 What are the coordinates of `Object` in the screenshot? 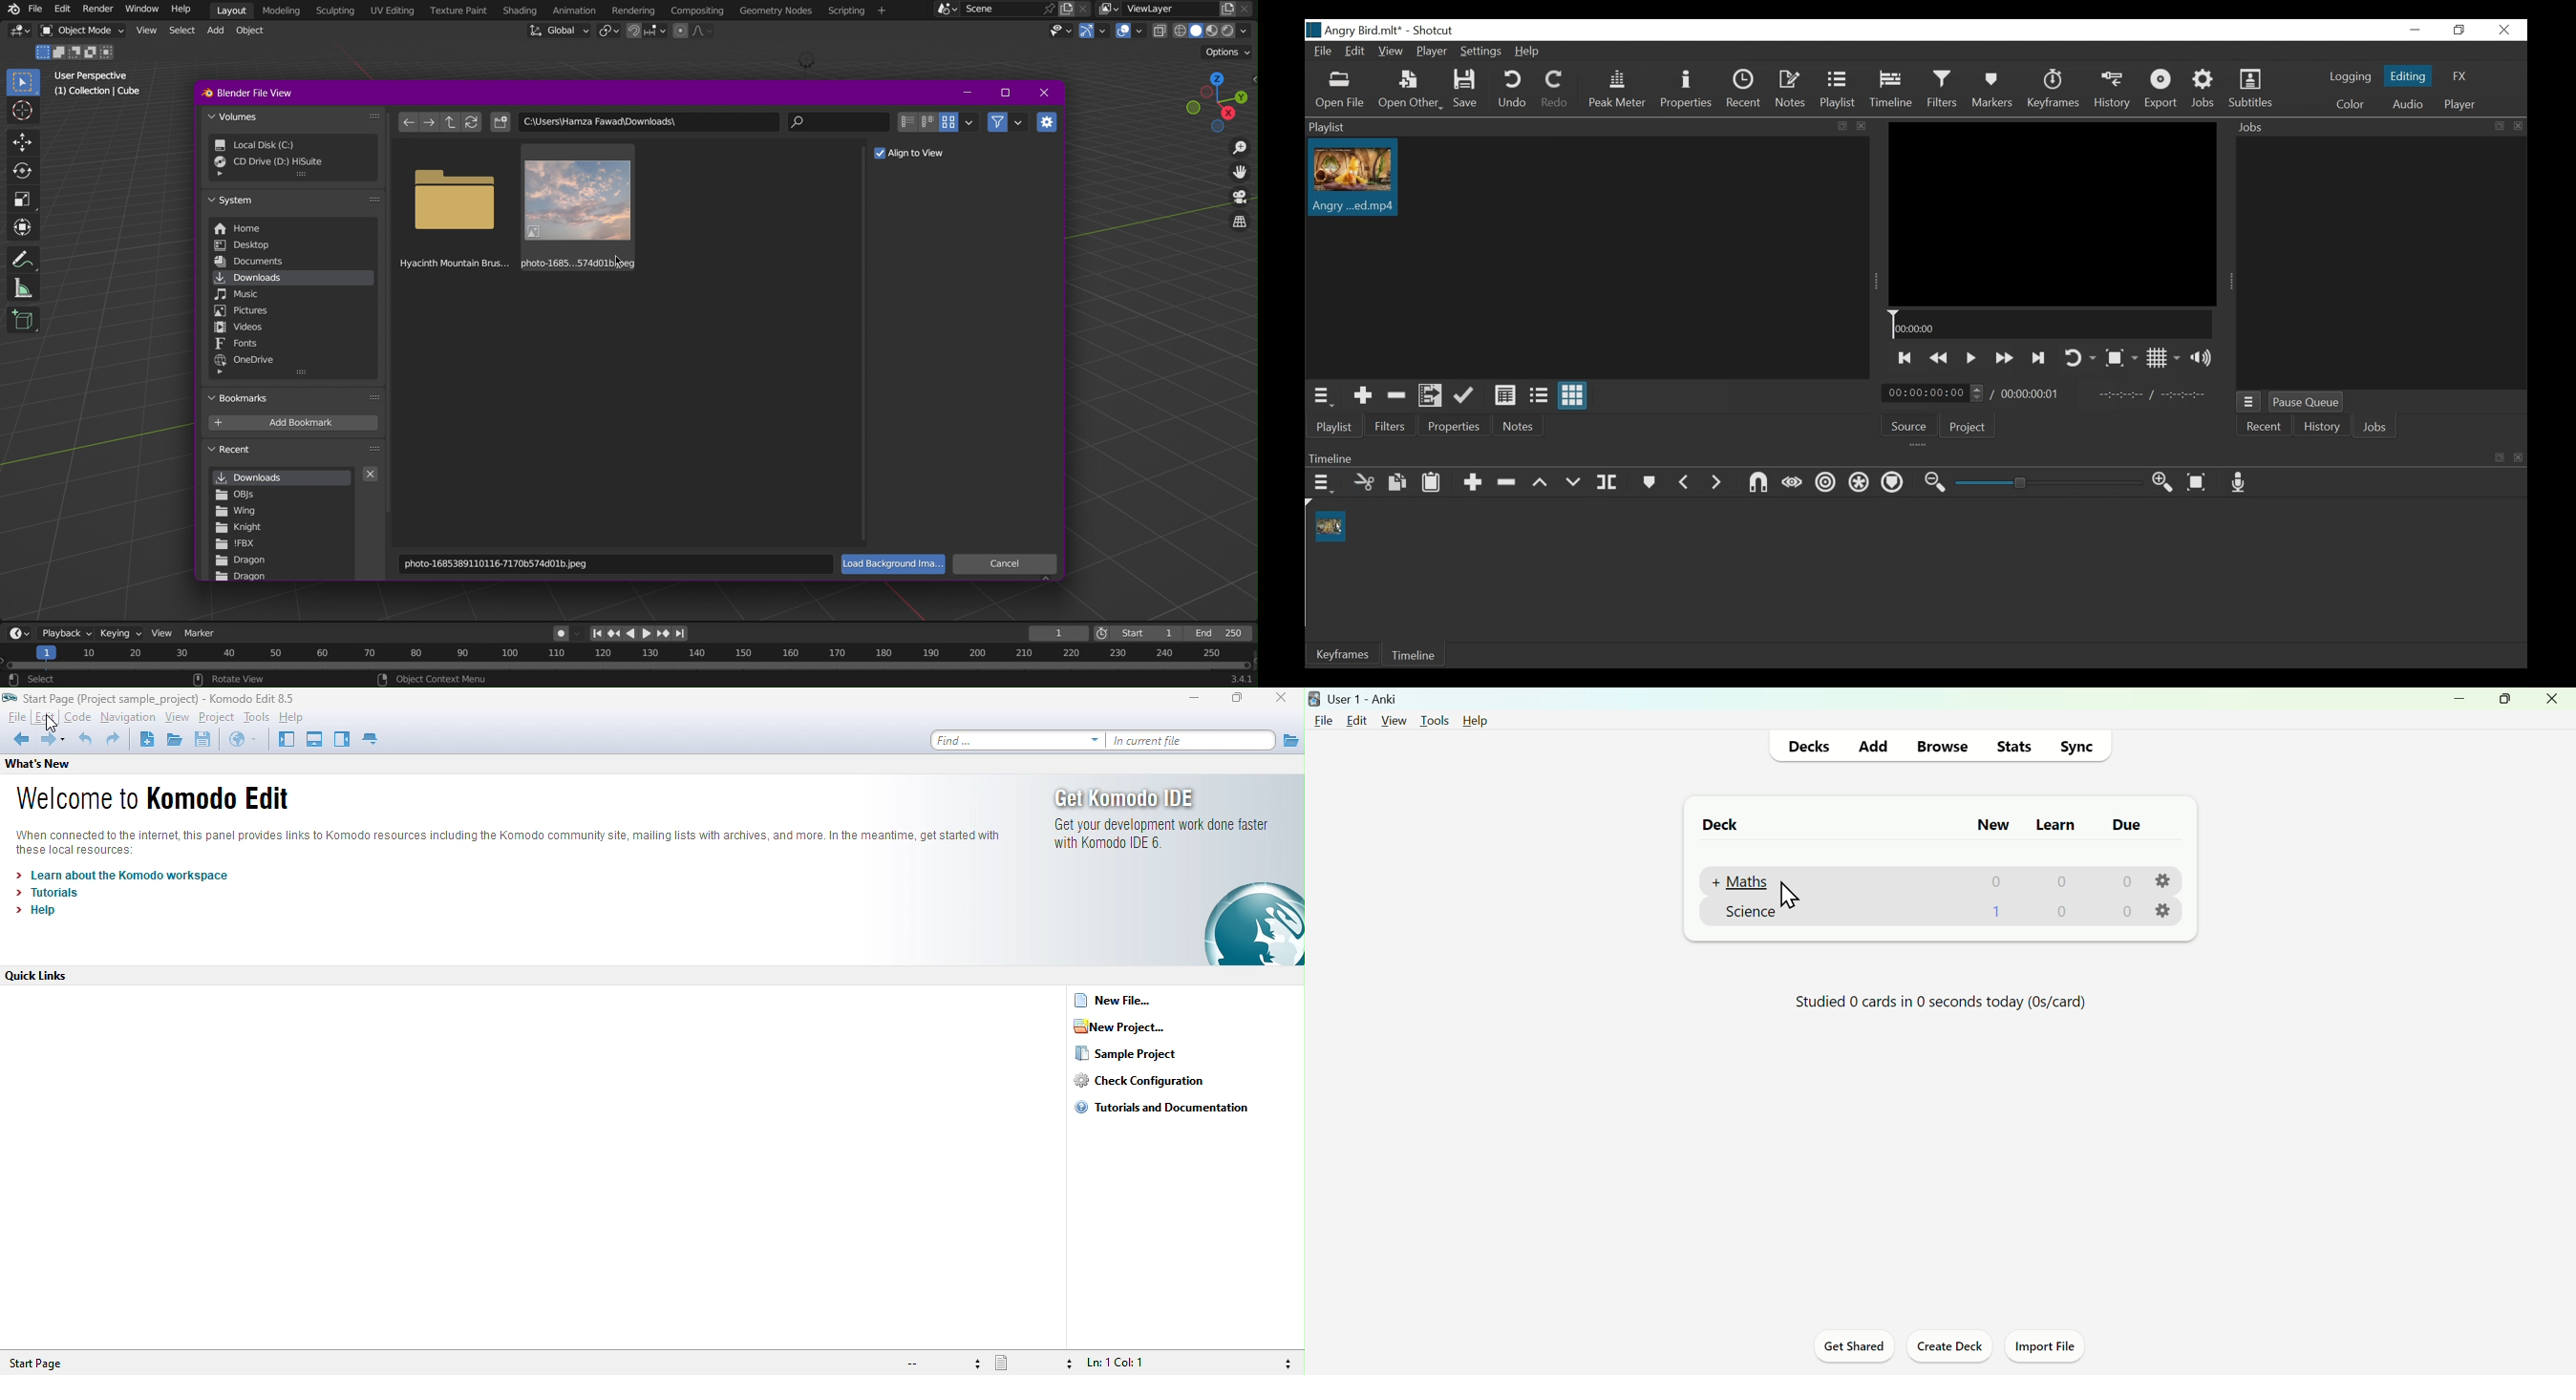 It's located at (255, 33).